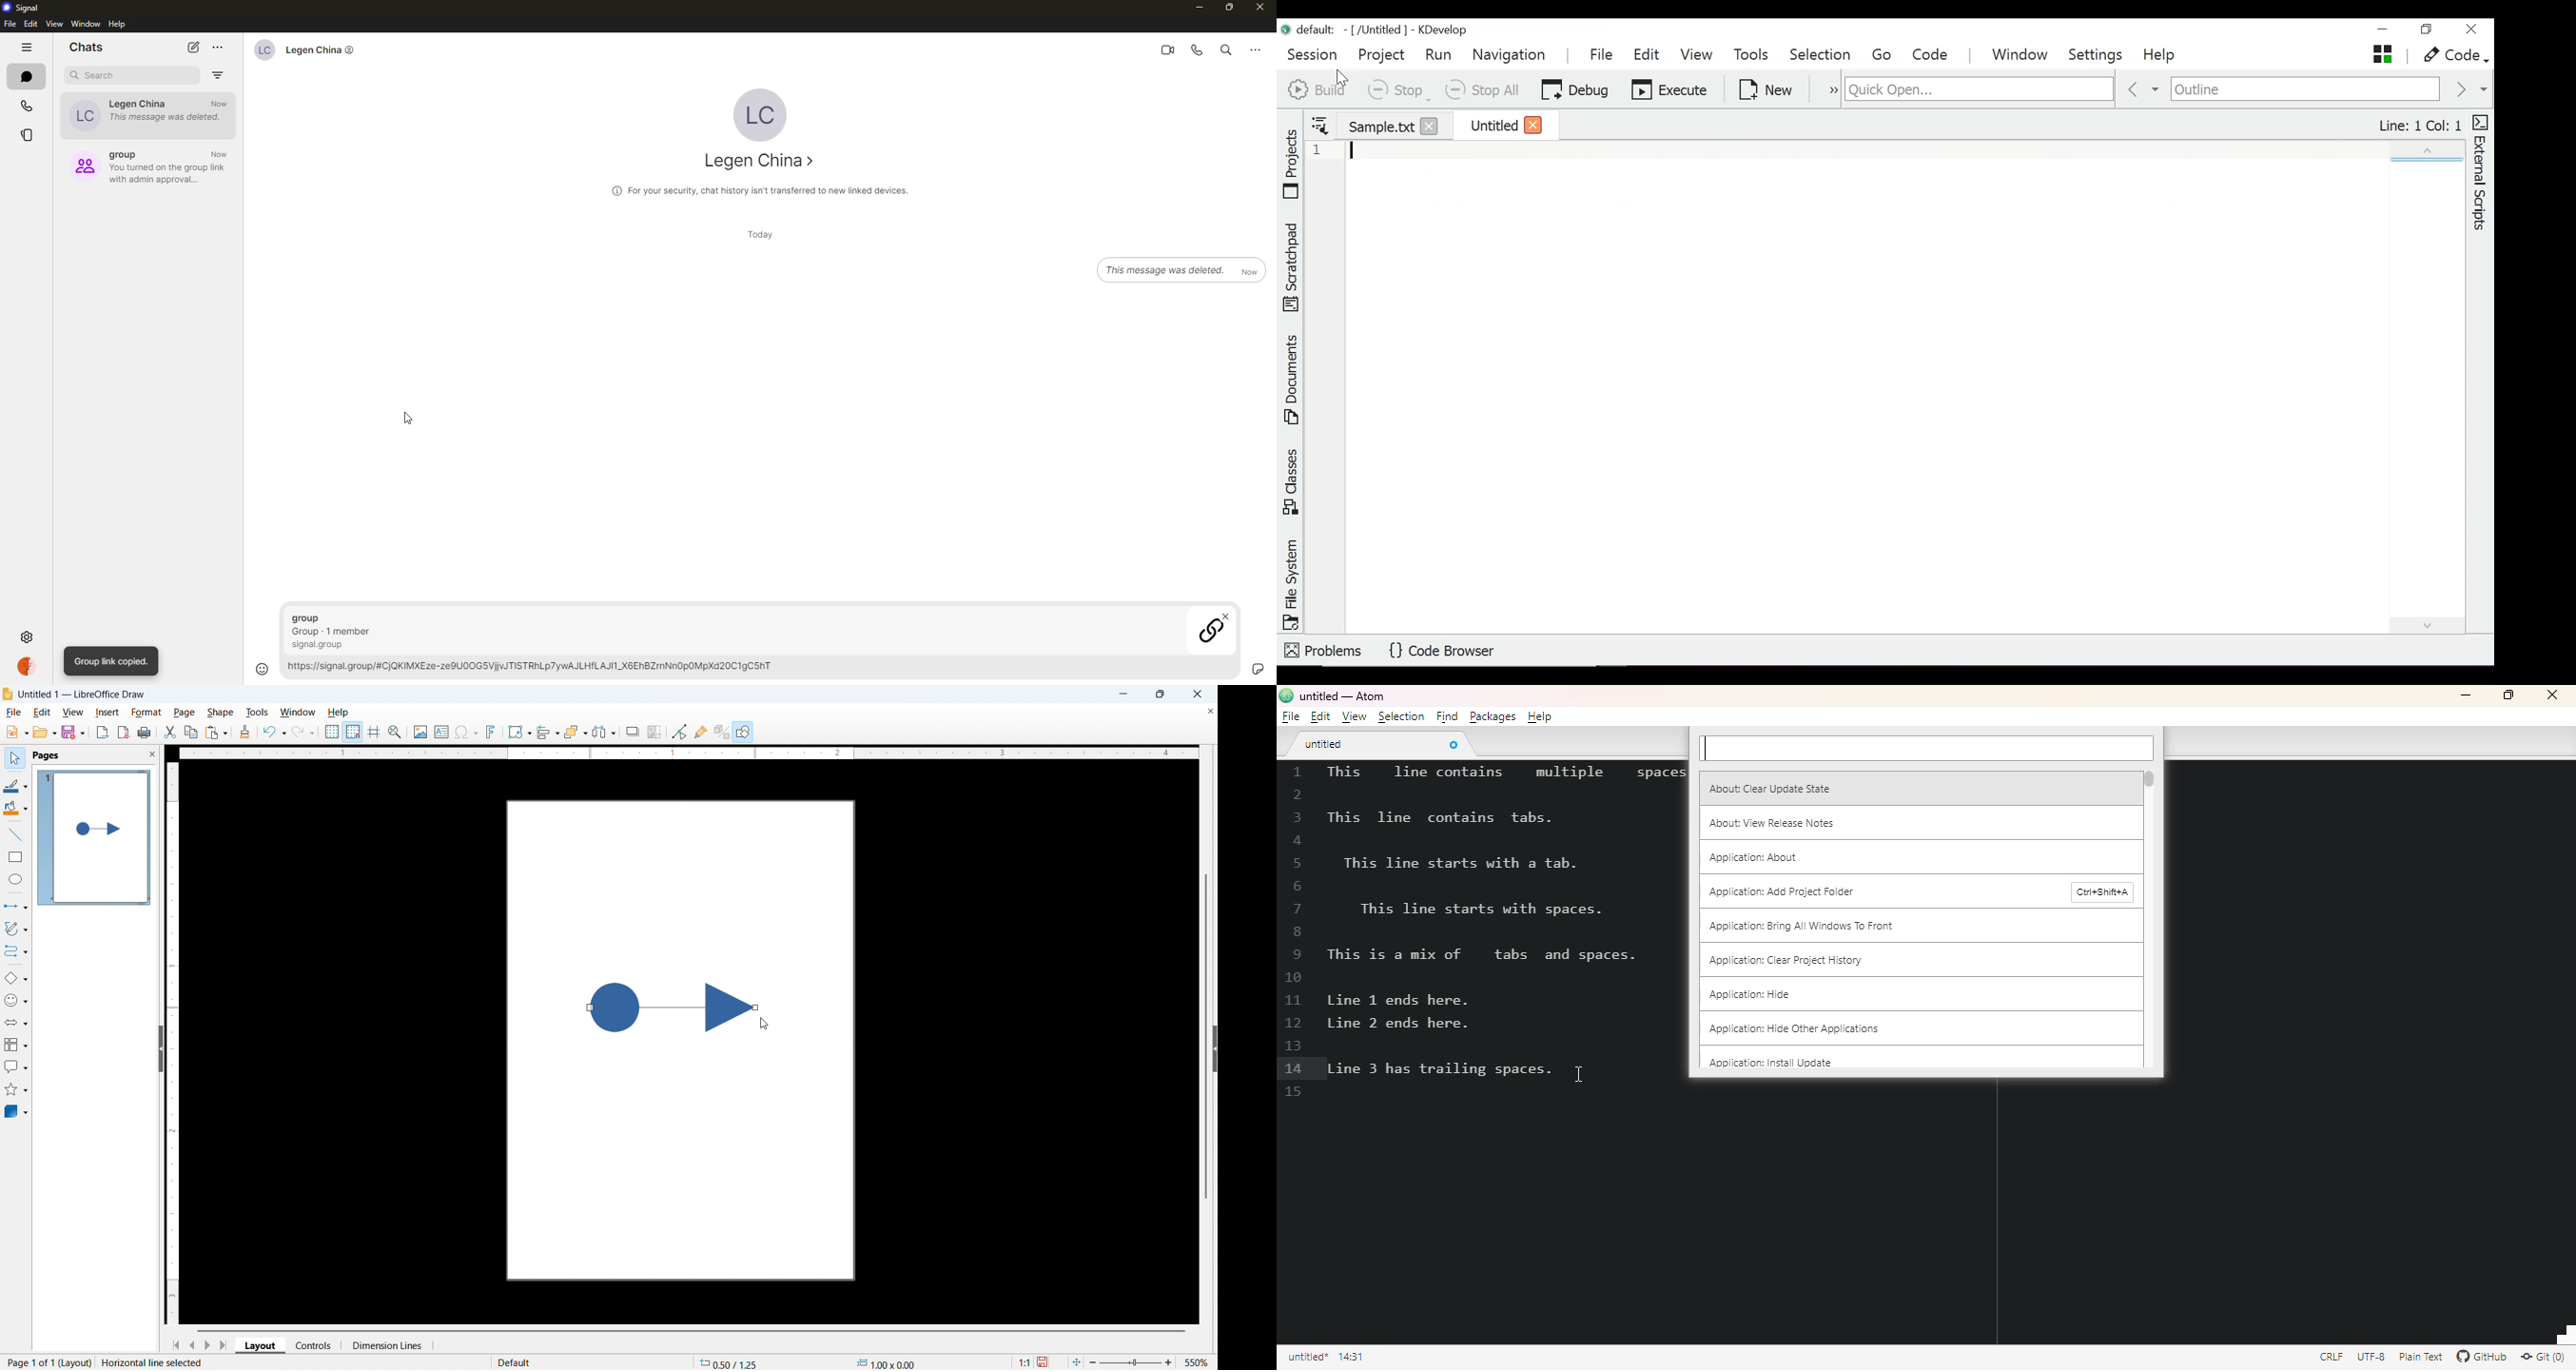 The image size is (2576, 1372). Describe the element at coordinates (632, 731) in the screenshot. I see `Shadow ` at that location.